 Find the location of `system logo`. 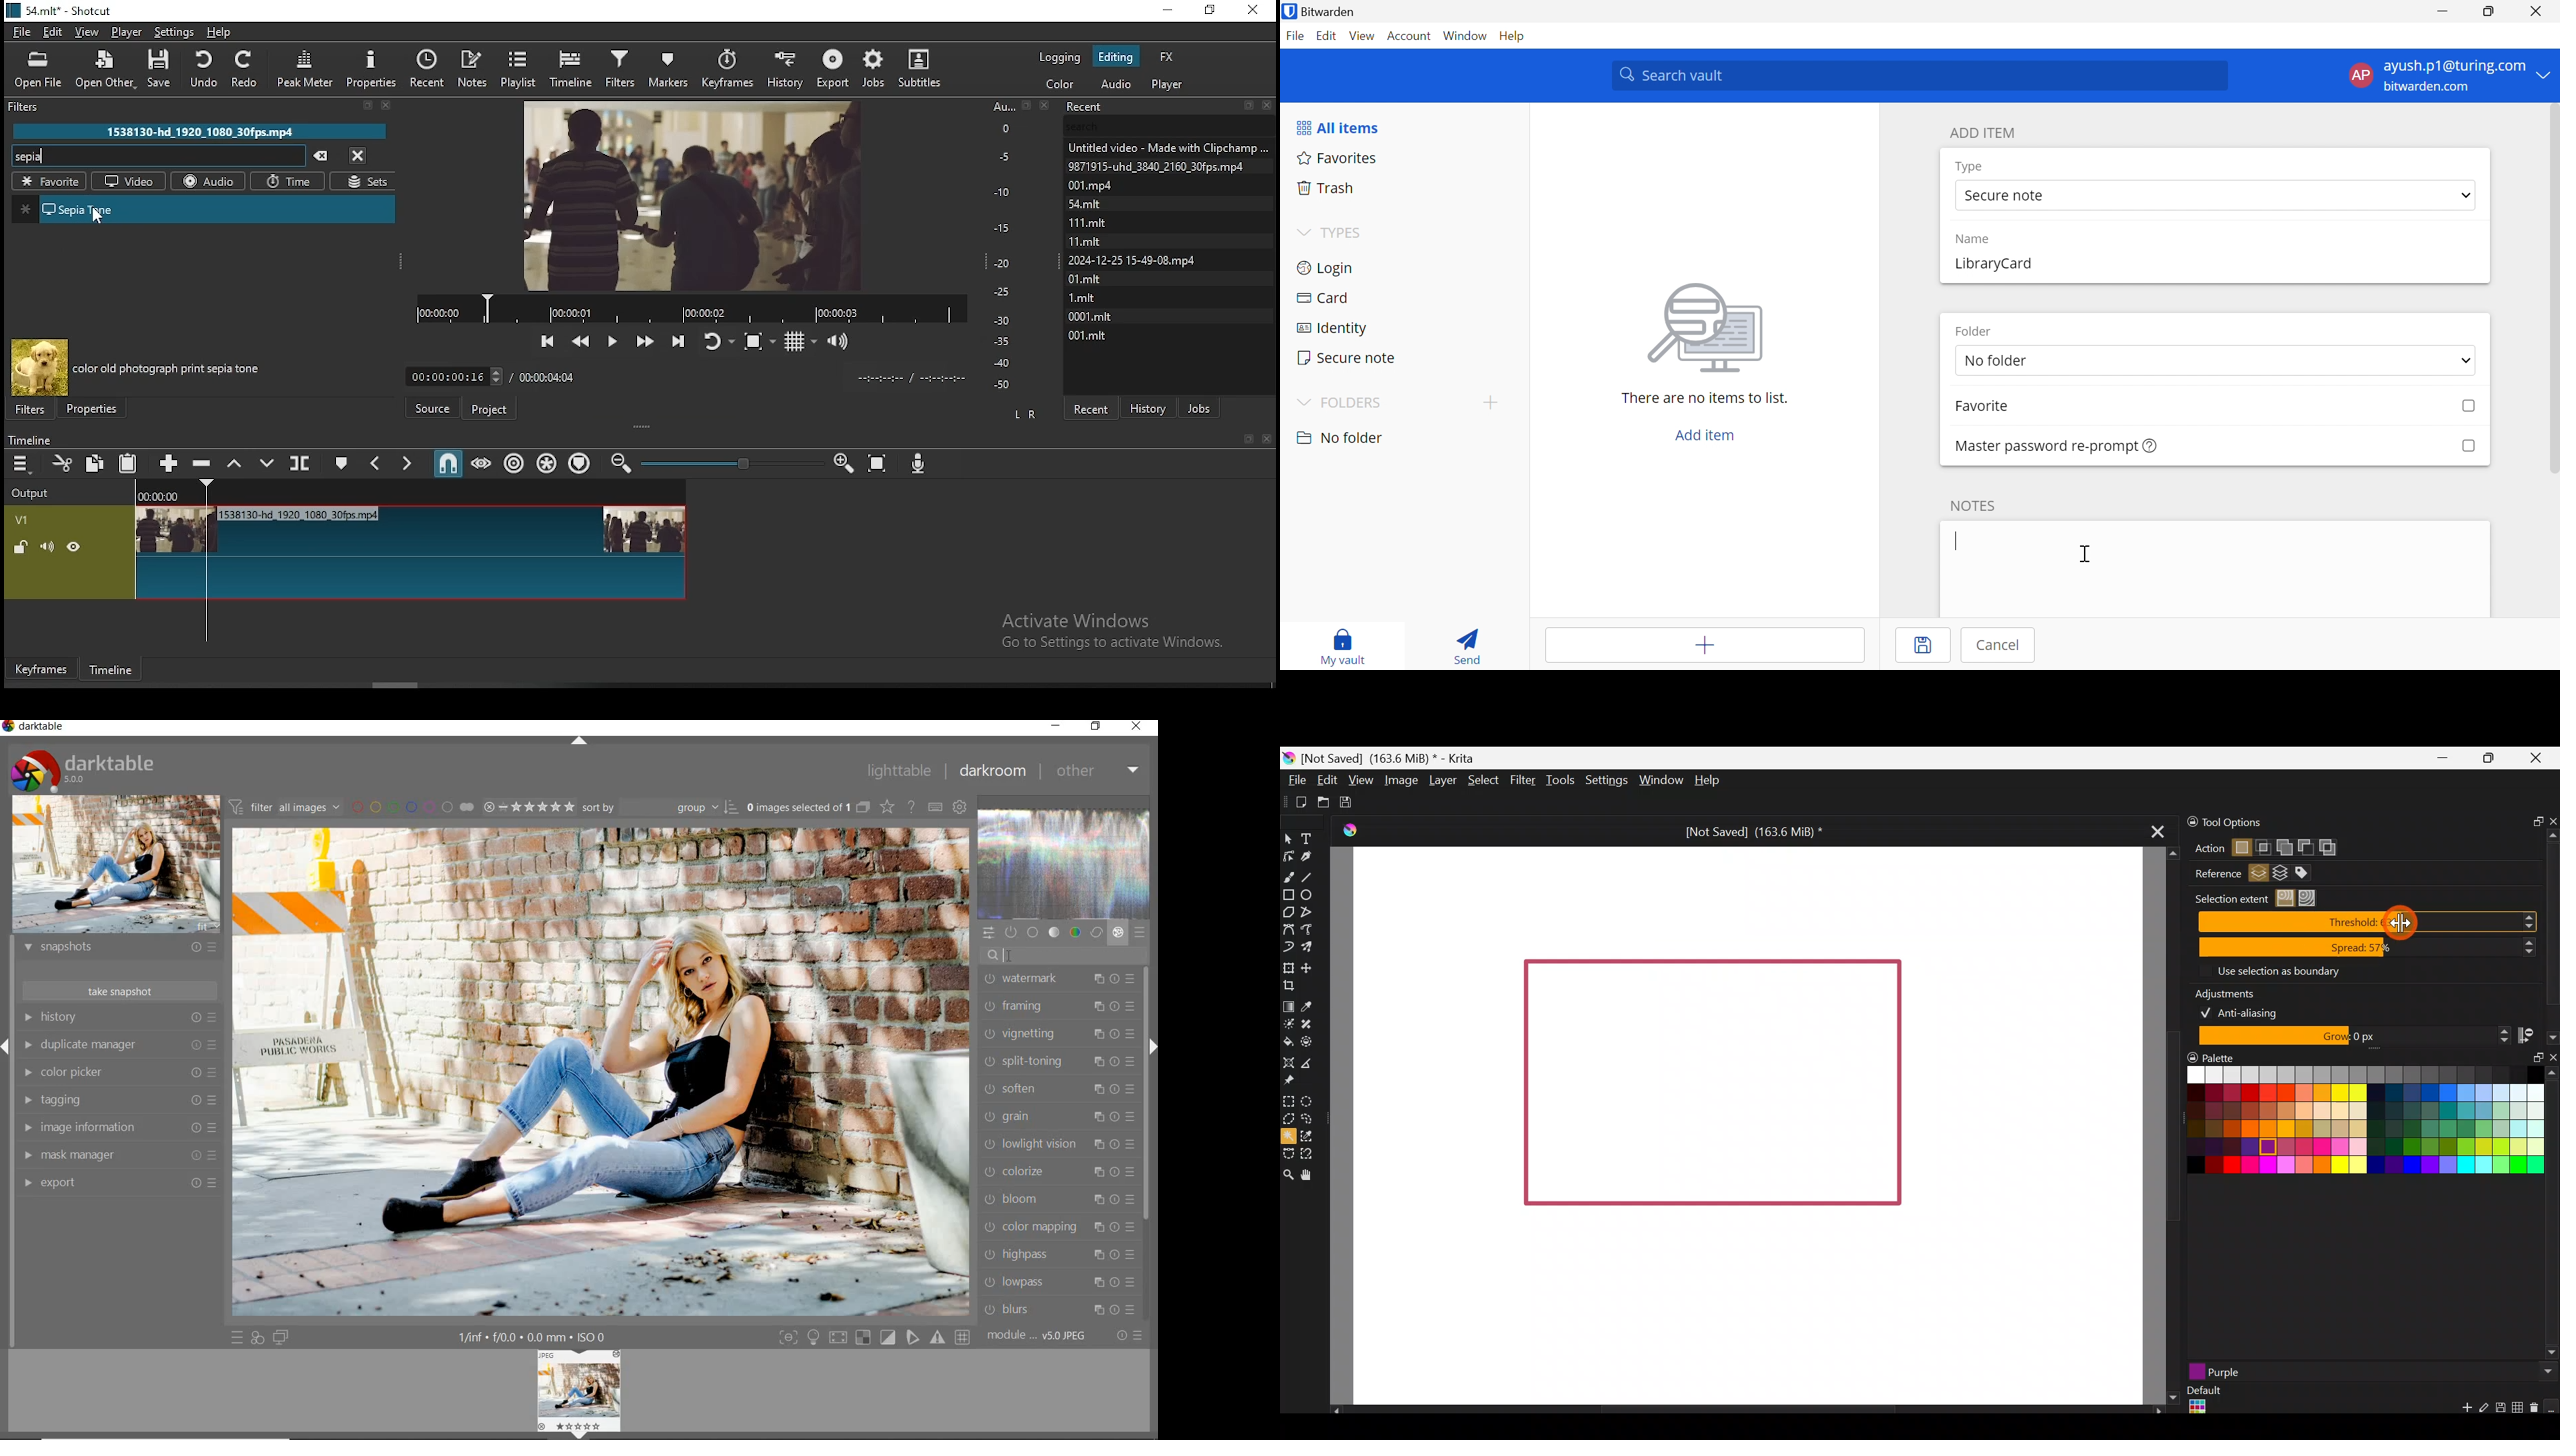

system logo is located at coordinates (83, 770).